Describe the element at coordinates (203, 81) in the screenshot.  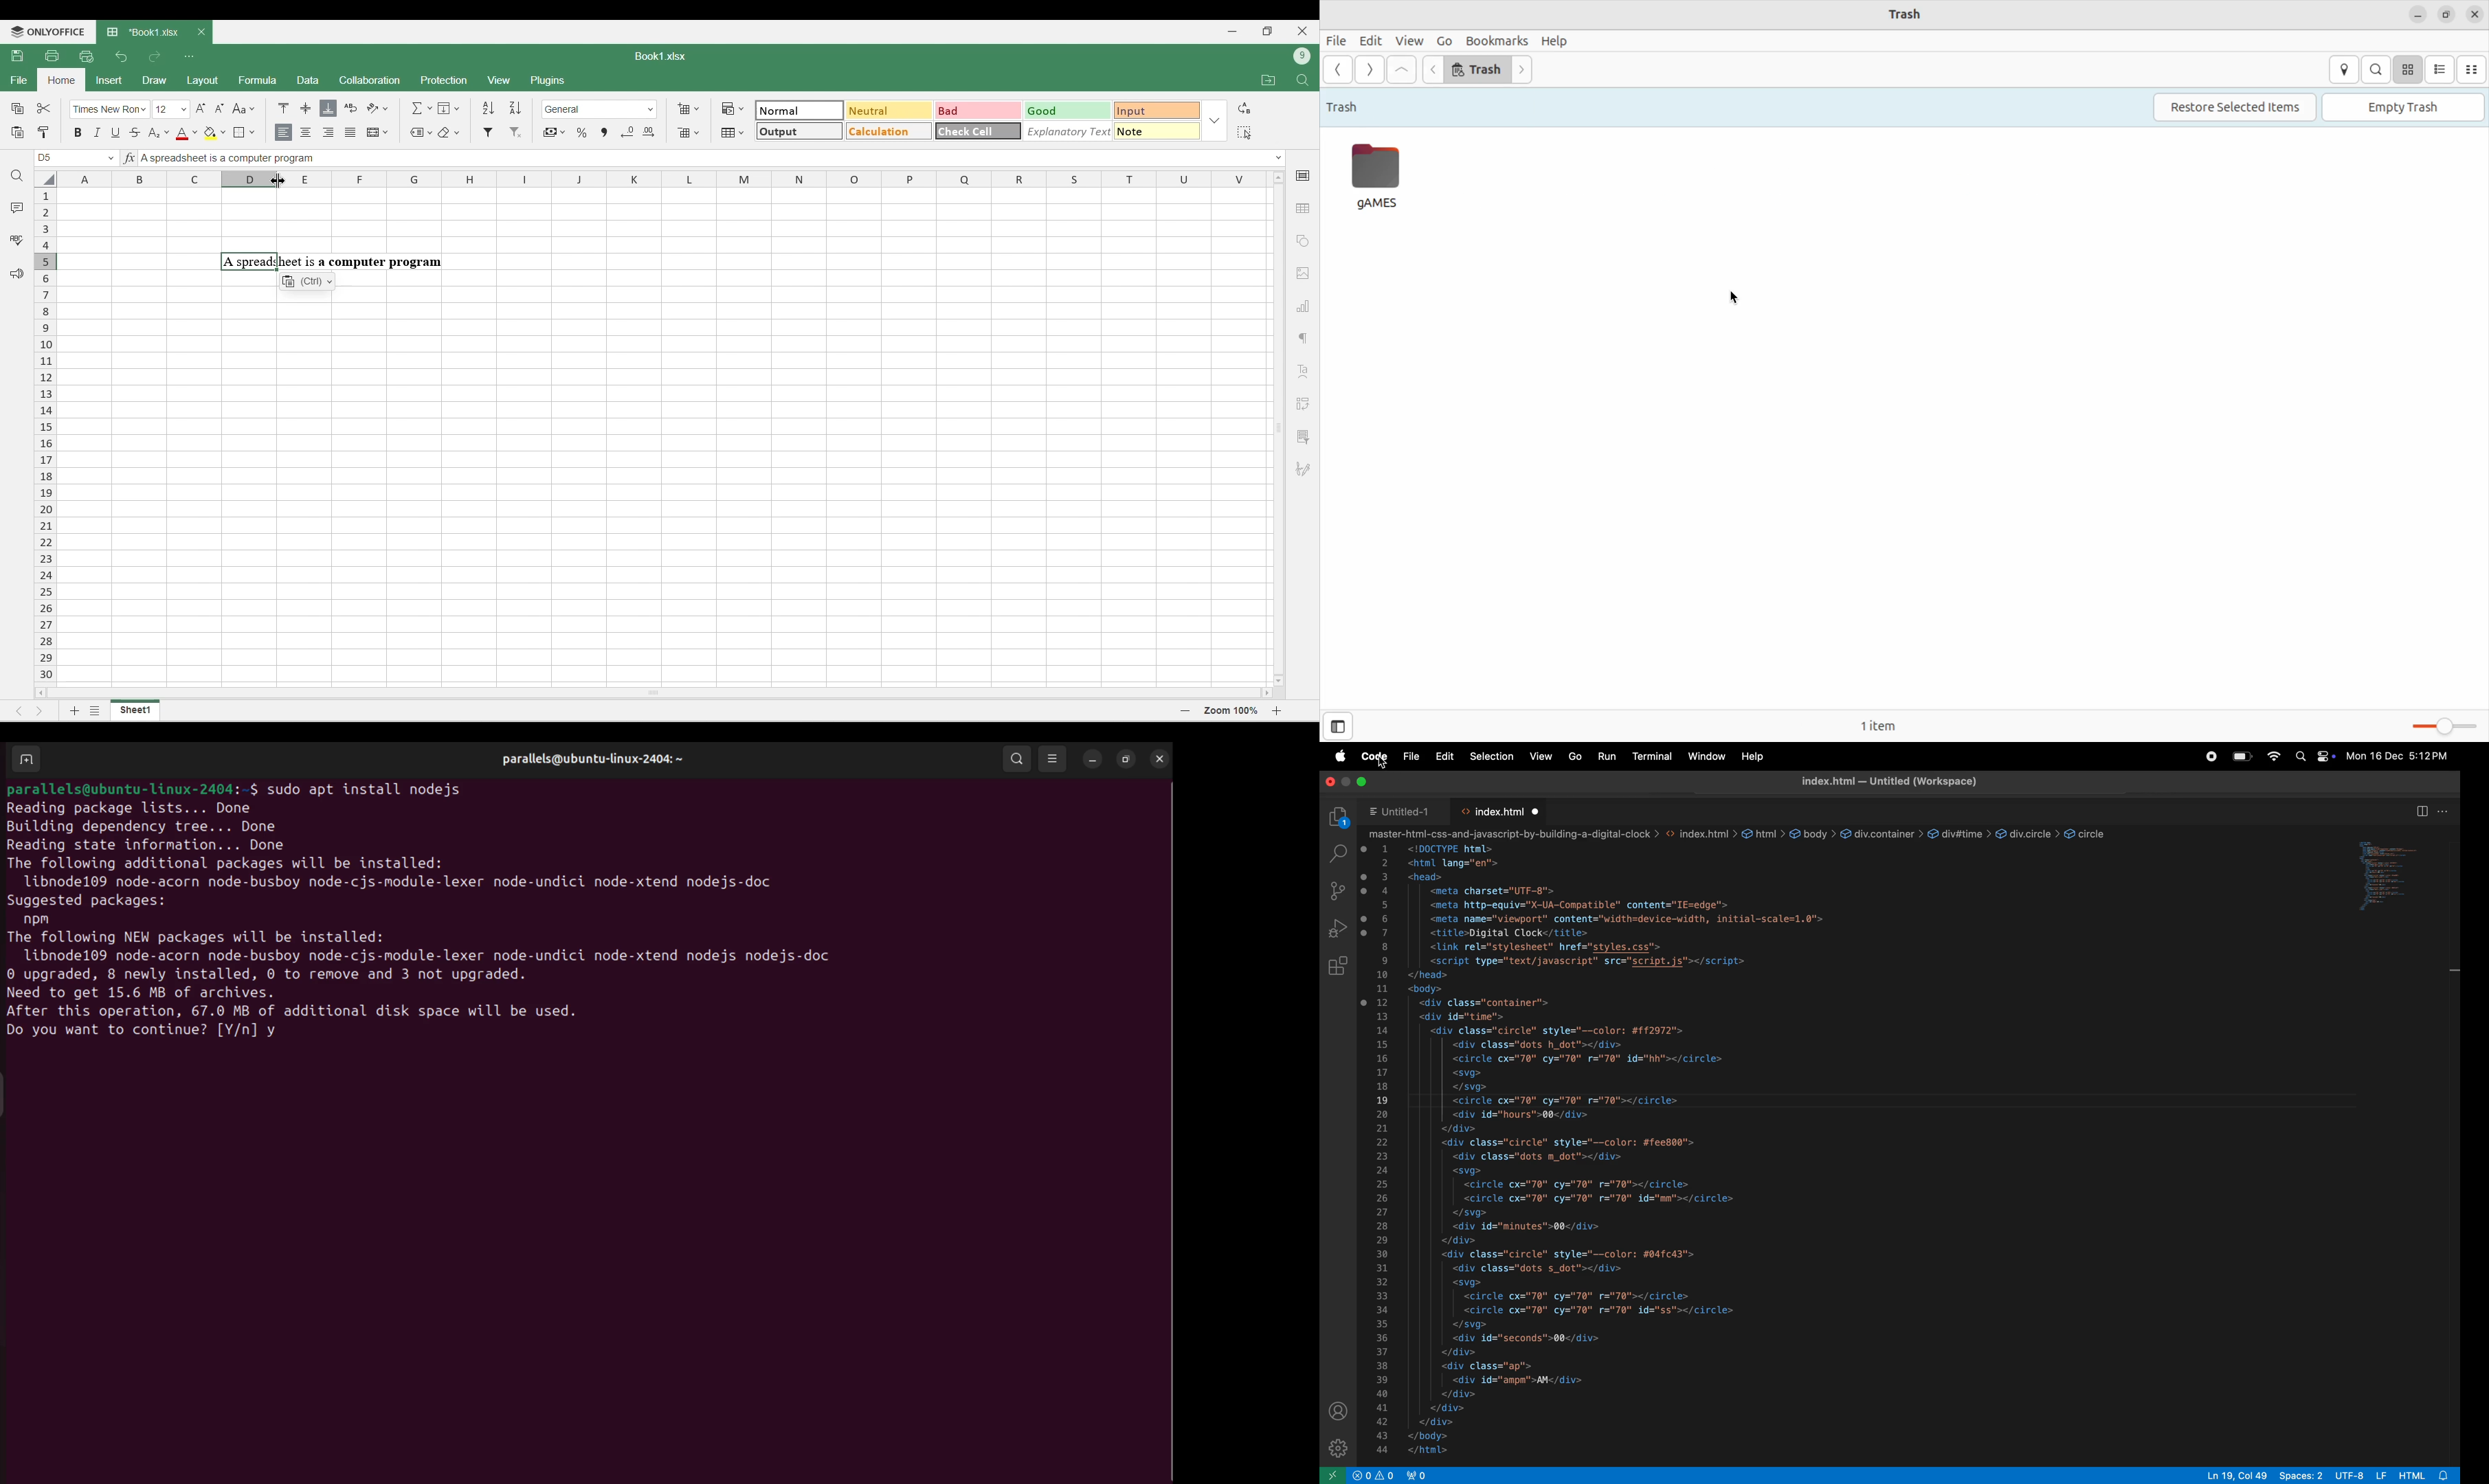
I see `Layout menu` at that location.